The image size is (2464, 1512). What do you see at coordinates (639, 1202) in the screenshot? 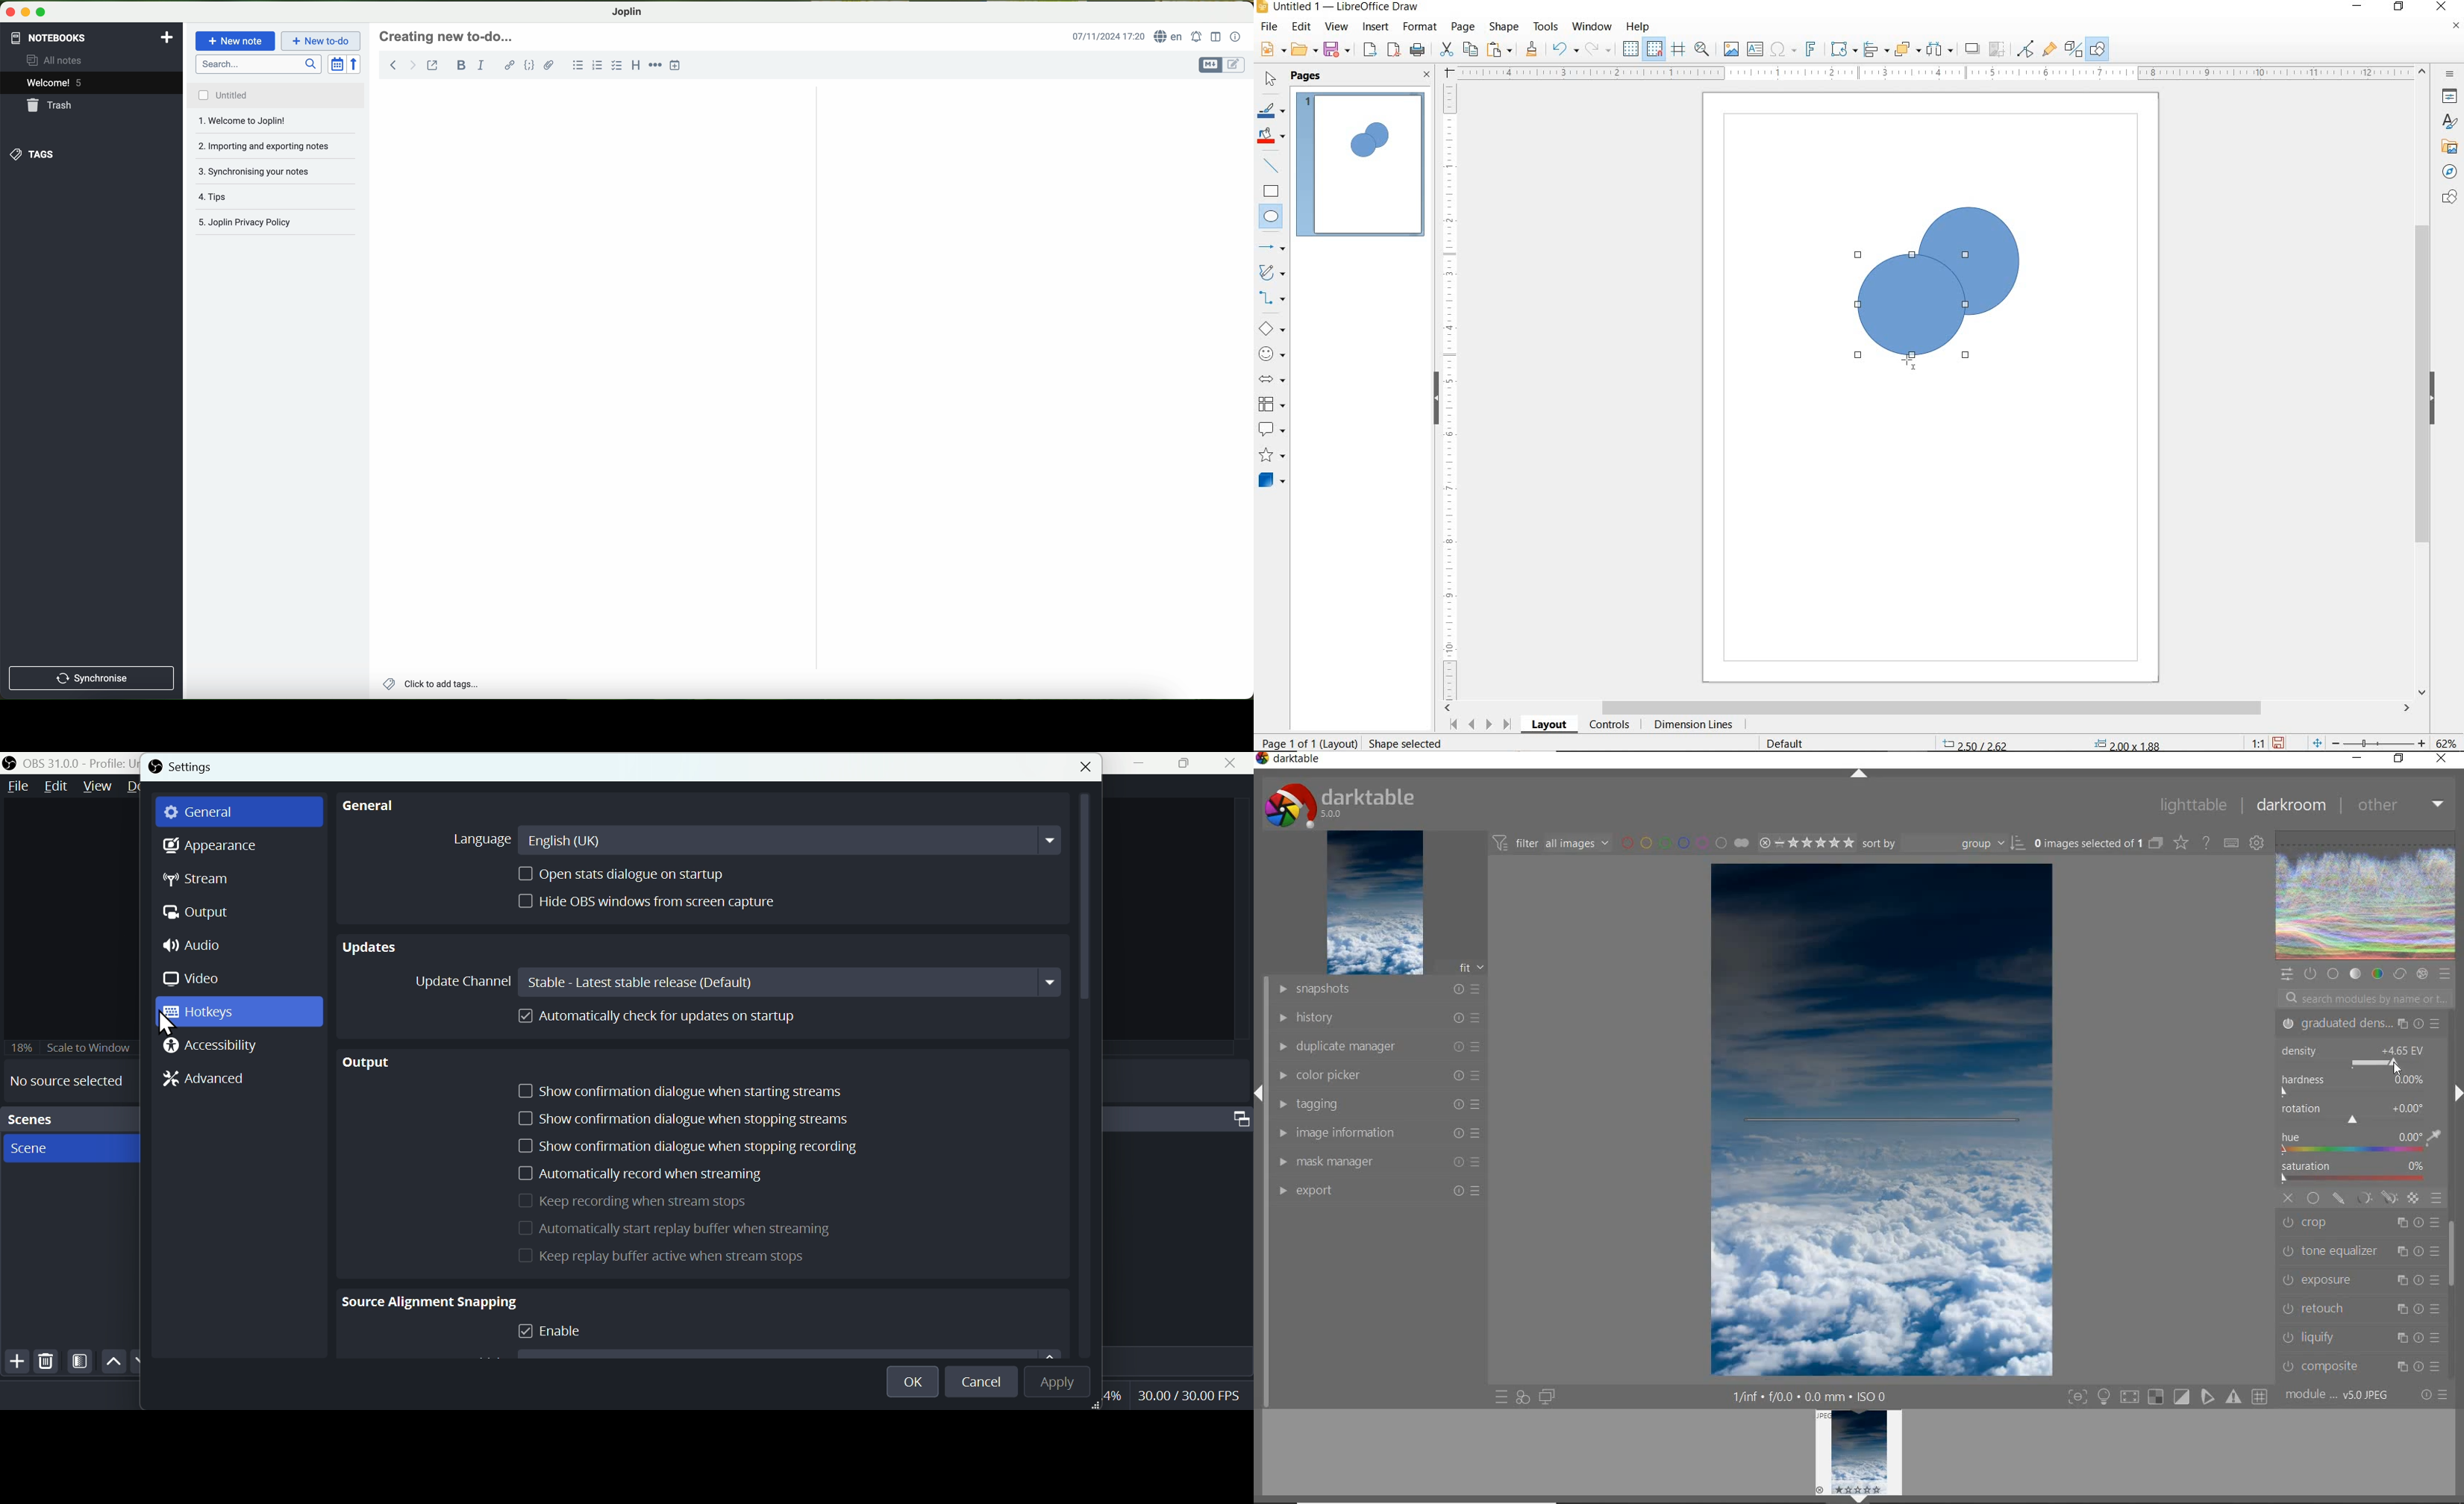
I see `Keep recording when streams stops` at bounding box center [639, 1202].